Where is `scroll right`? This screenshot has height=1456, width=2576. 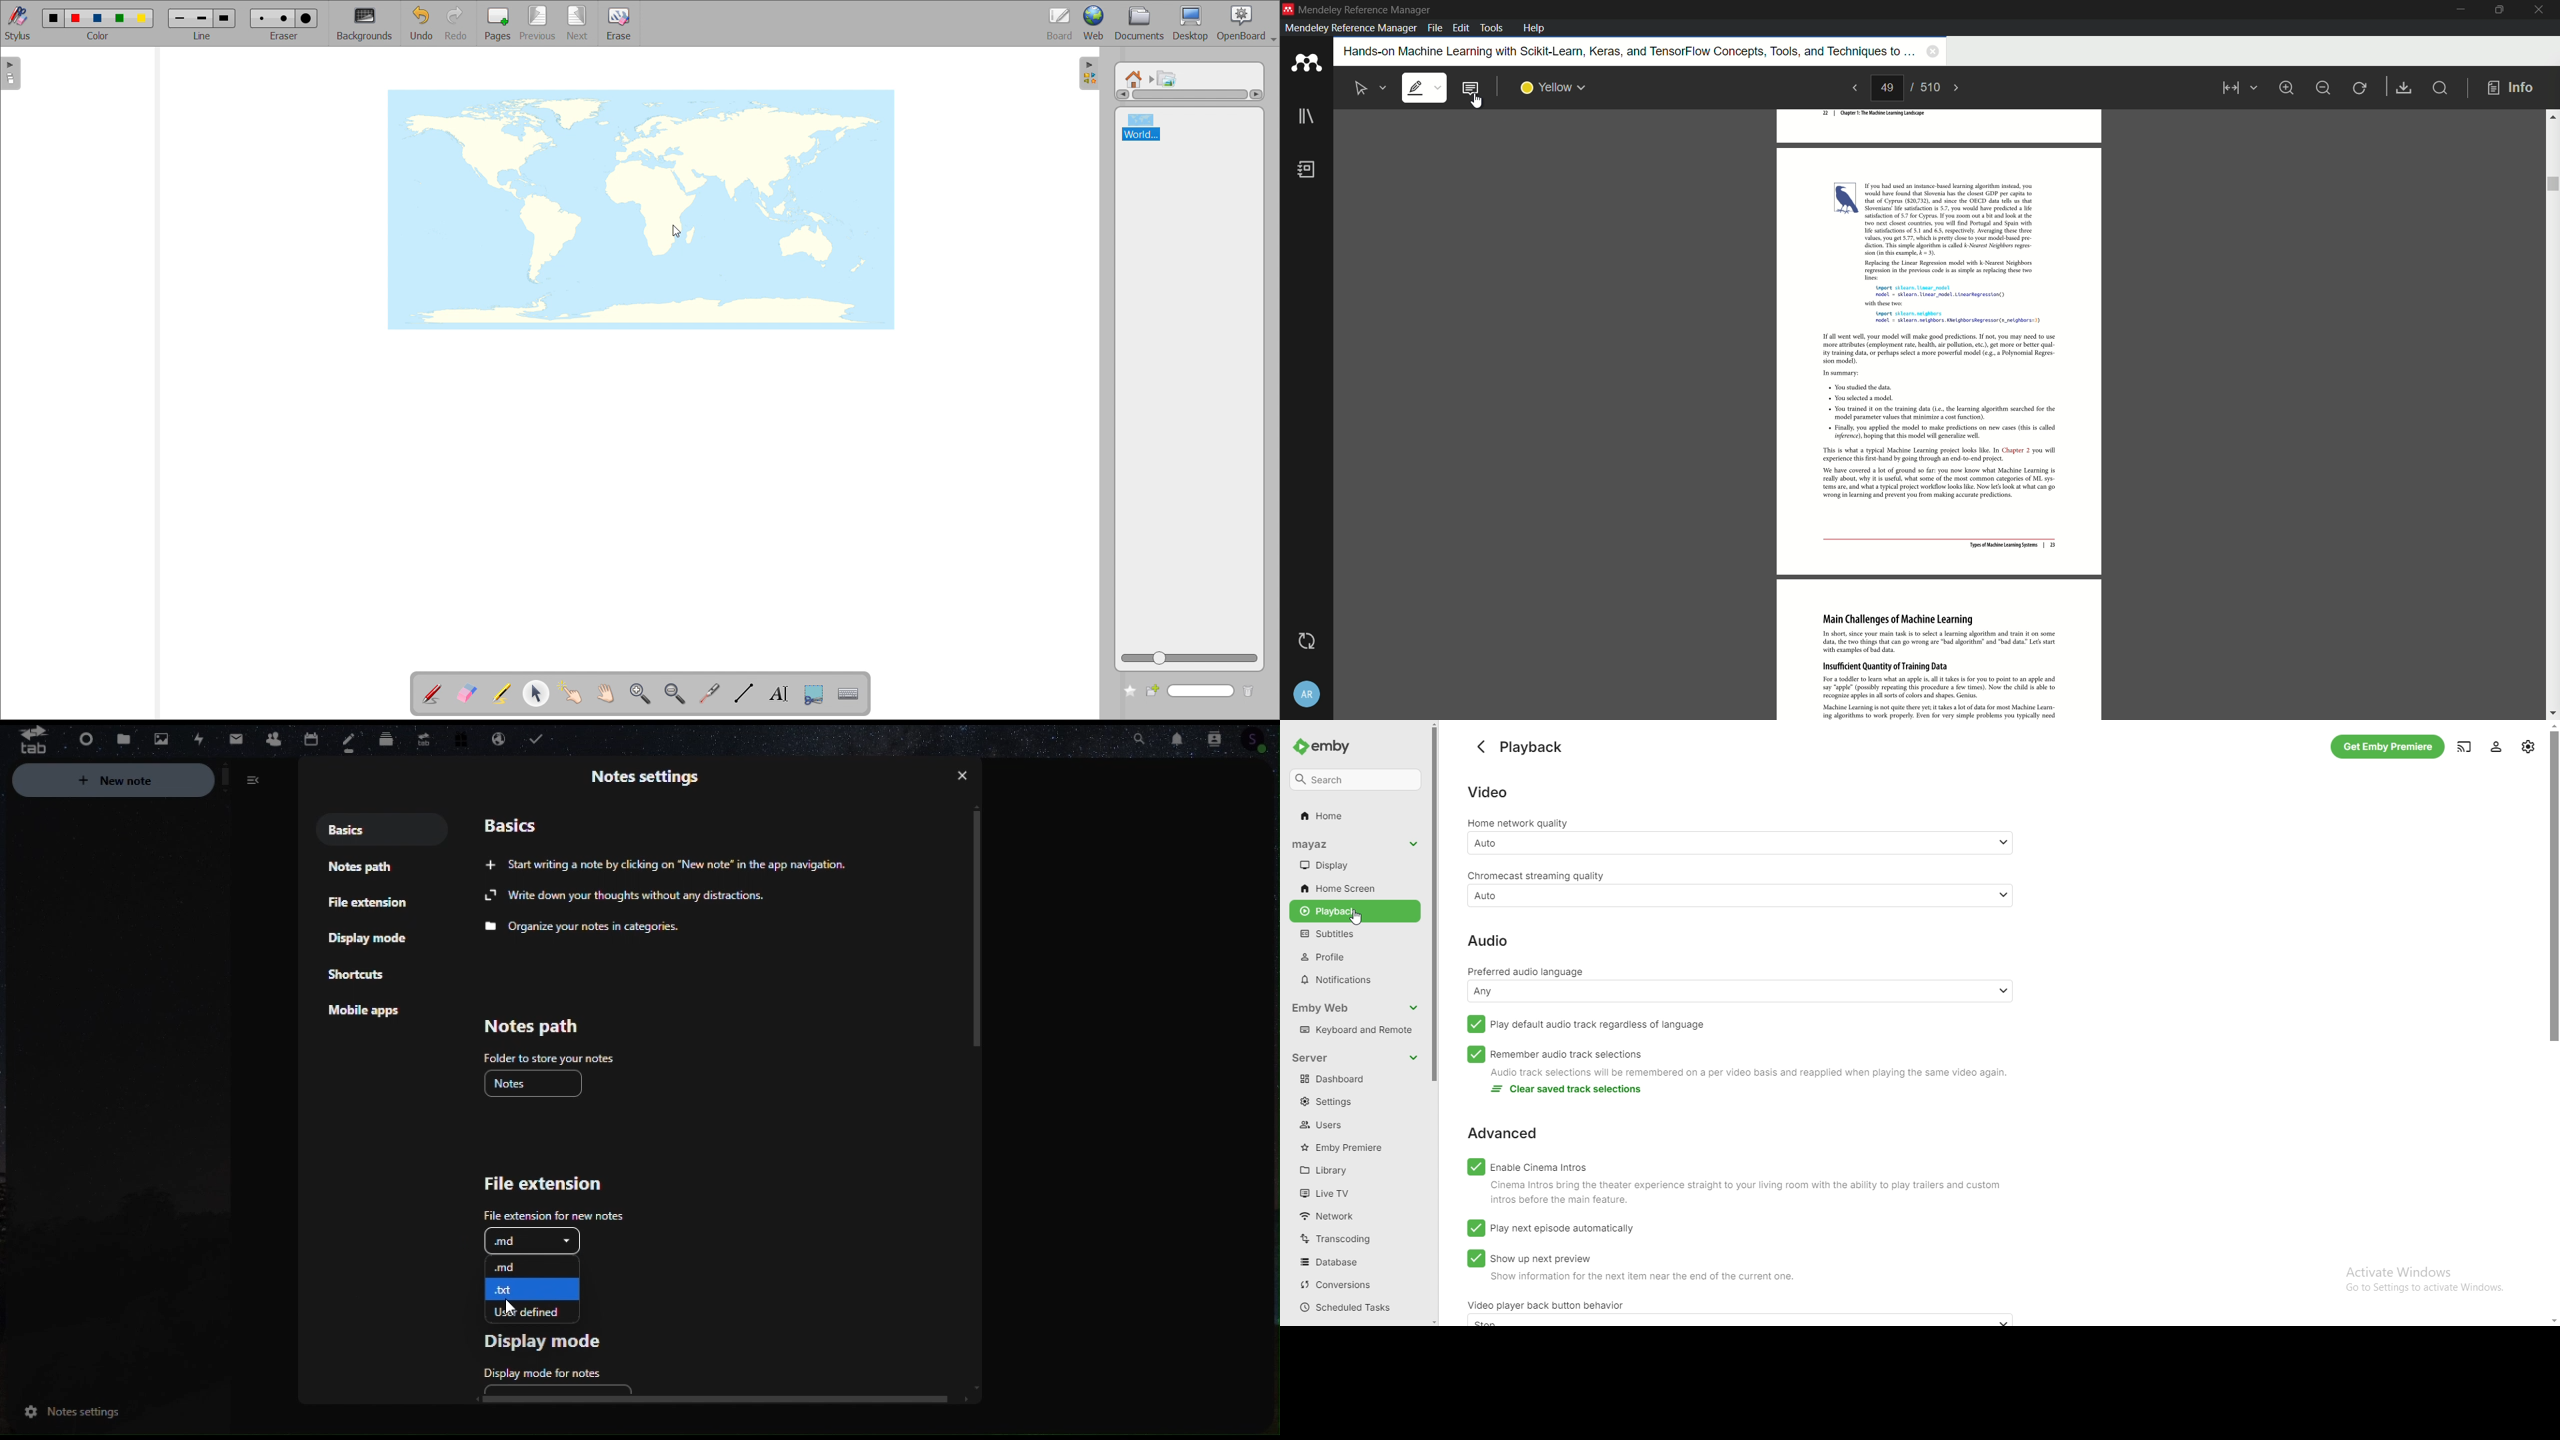
scroll right is located at coordinates (1257, 94).